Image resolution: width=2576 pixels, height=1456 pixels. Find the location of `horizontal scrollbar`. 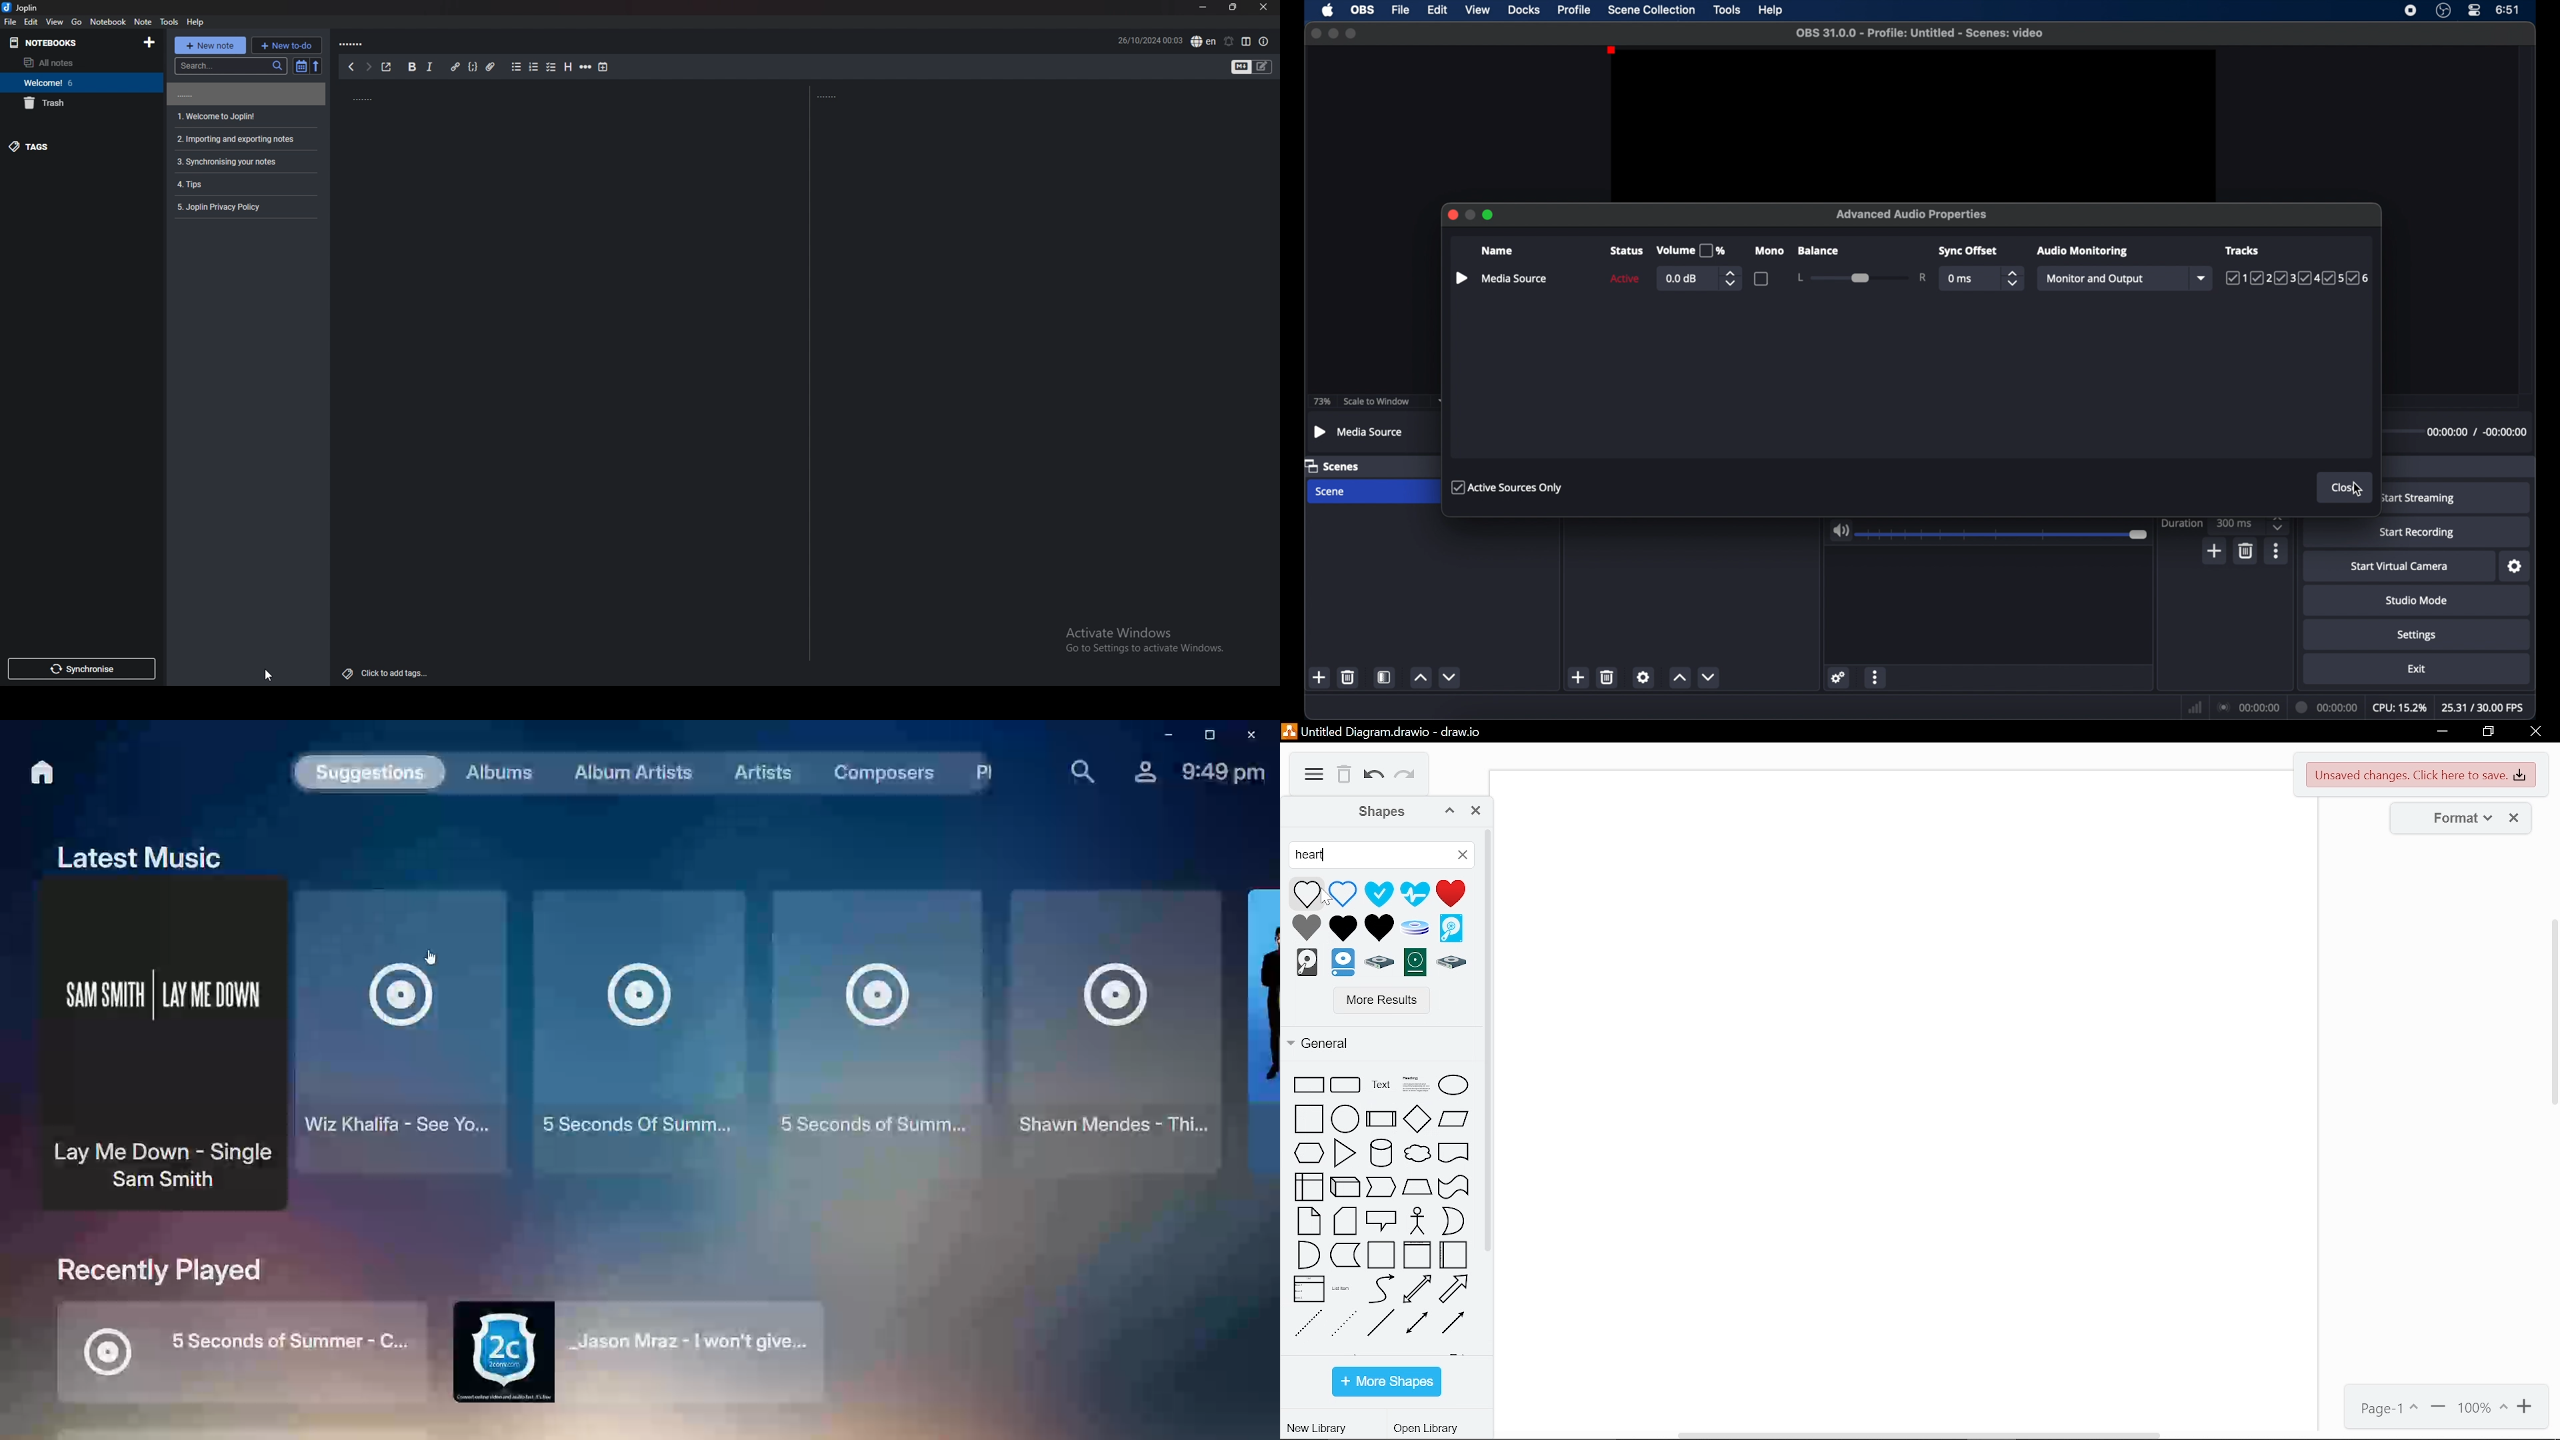

horizontal scrollbar is located at coordinates (1922, 1435).